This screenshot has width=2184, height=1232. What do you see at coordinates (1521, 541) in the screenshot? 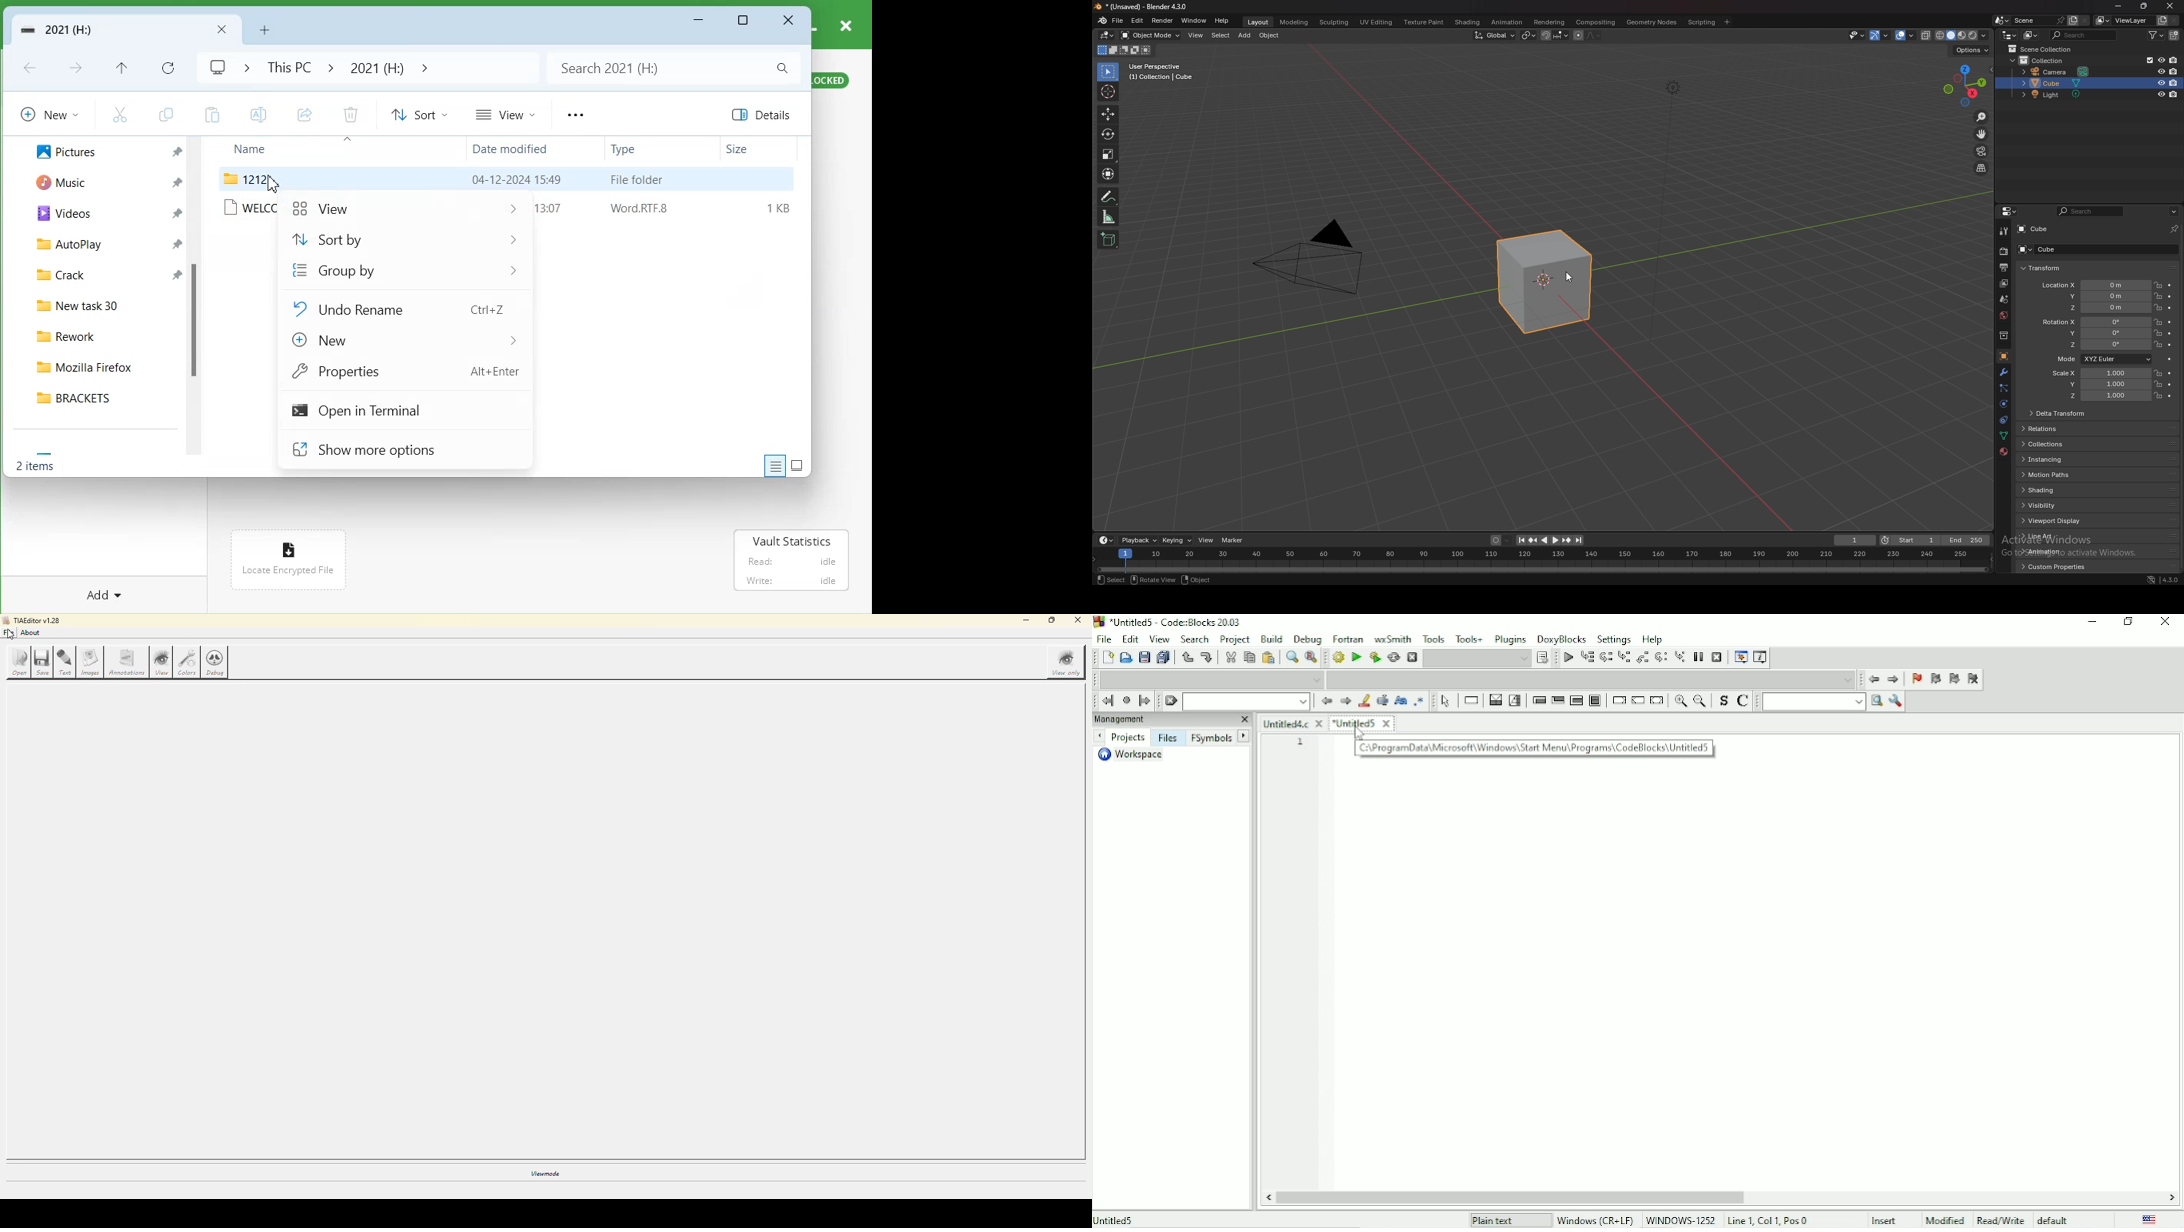
I see `jump to endpoint` at bounding box center [1521, 541].